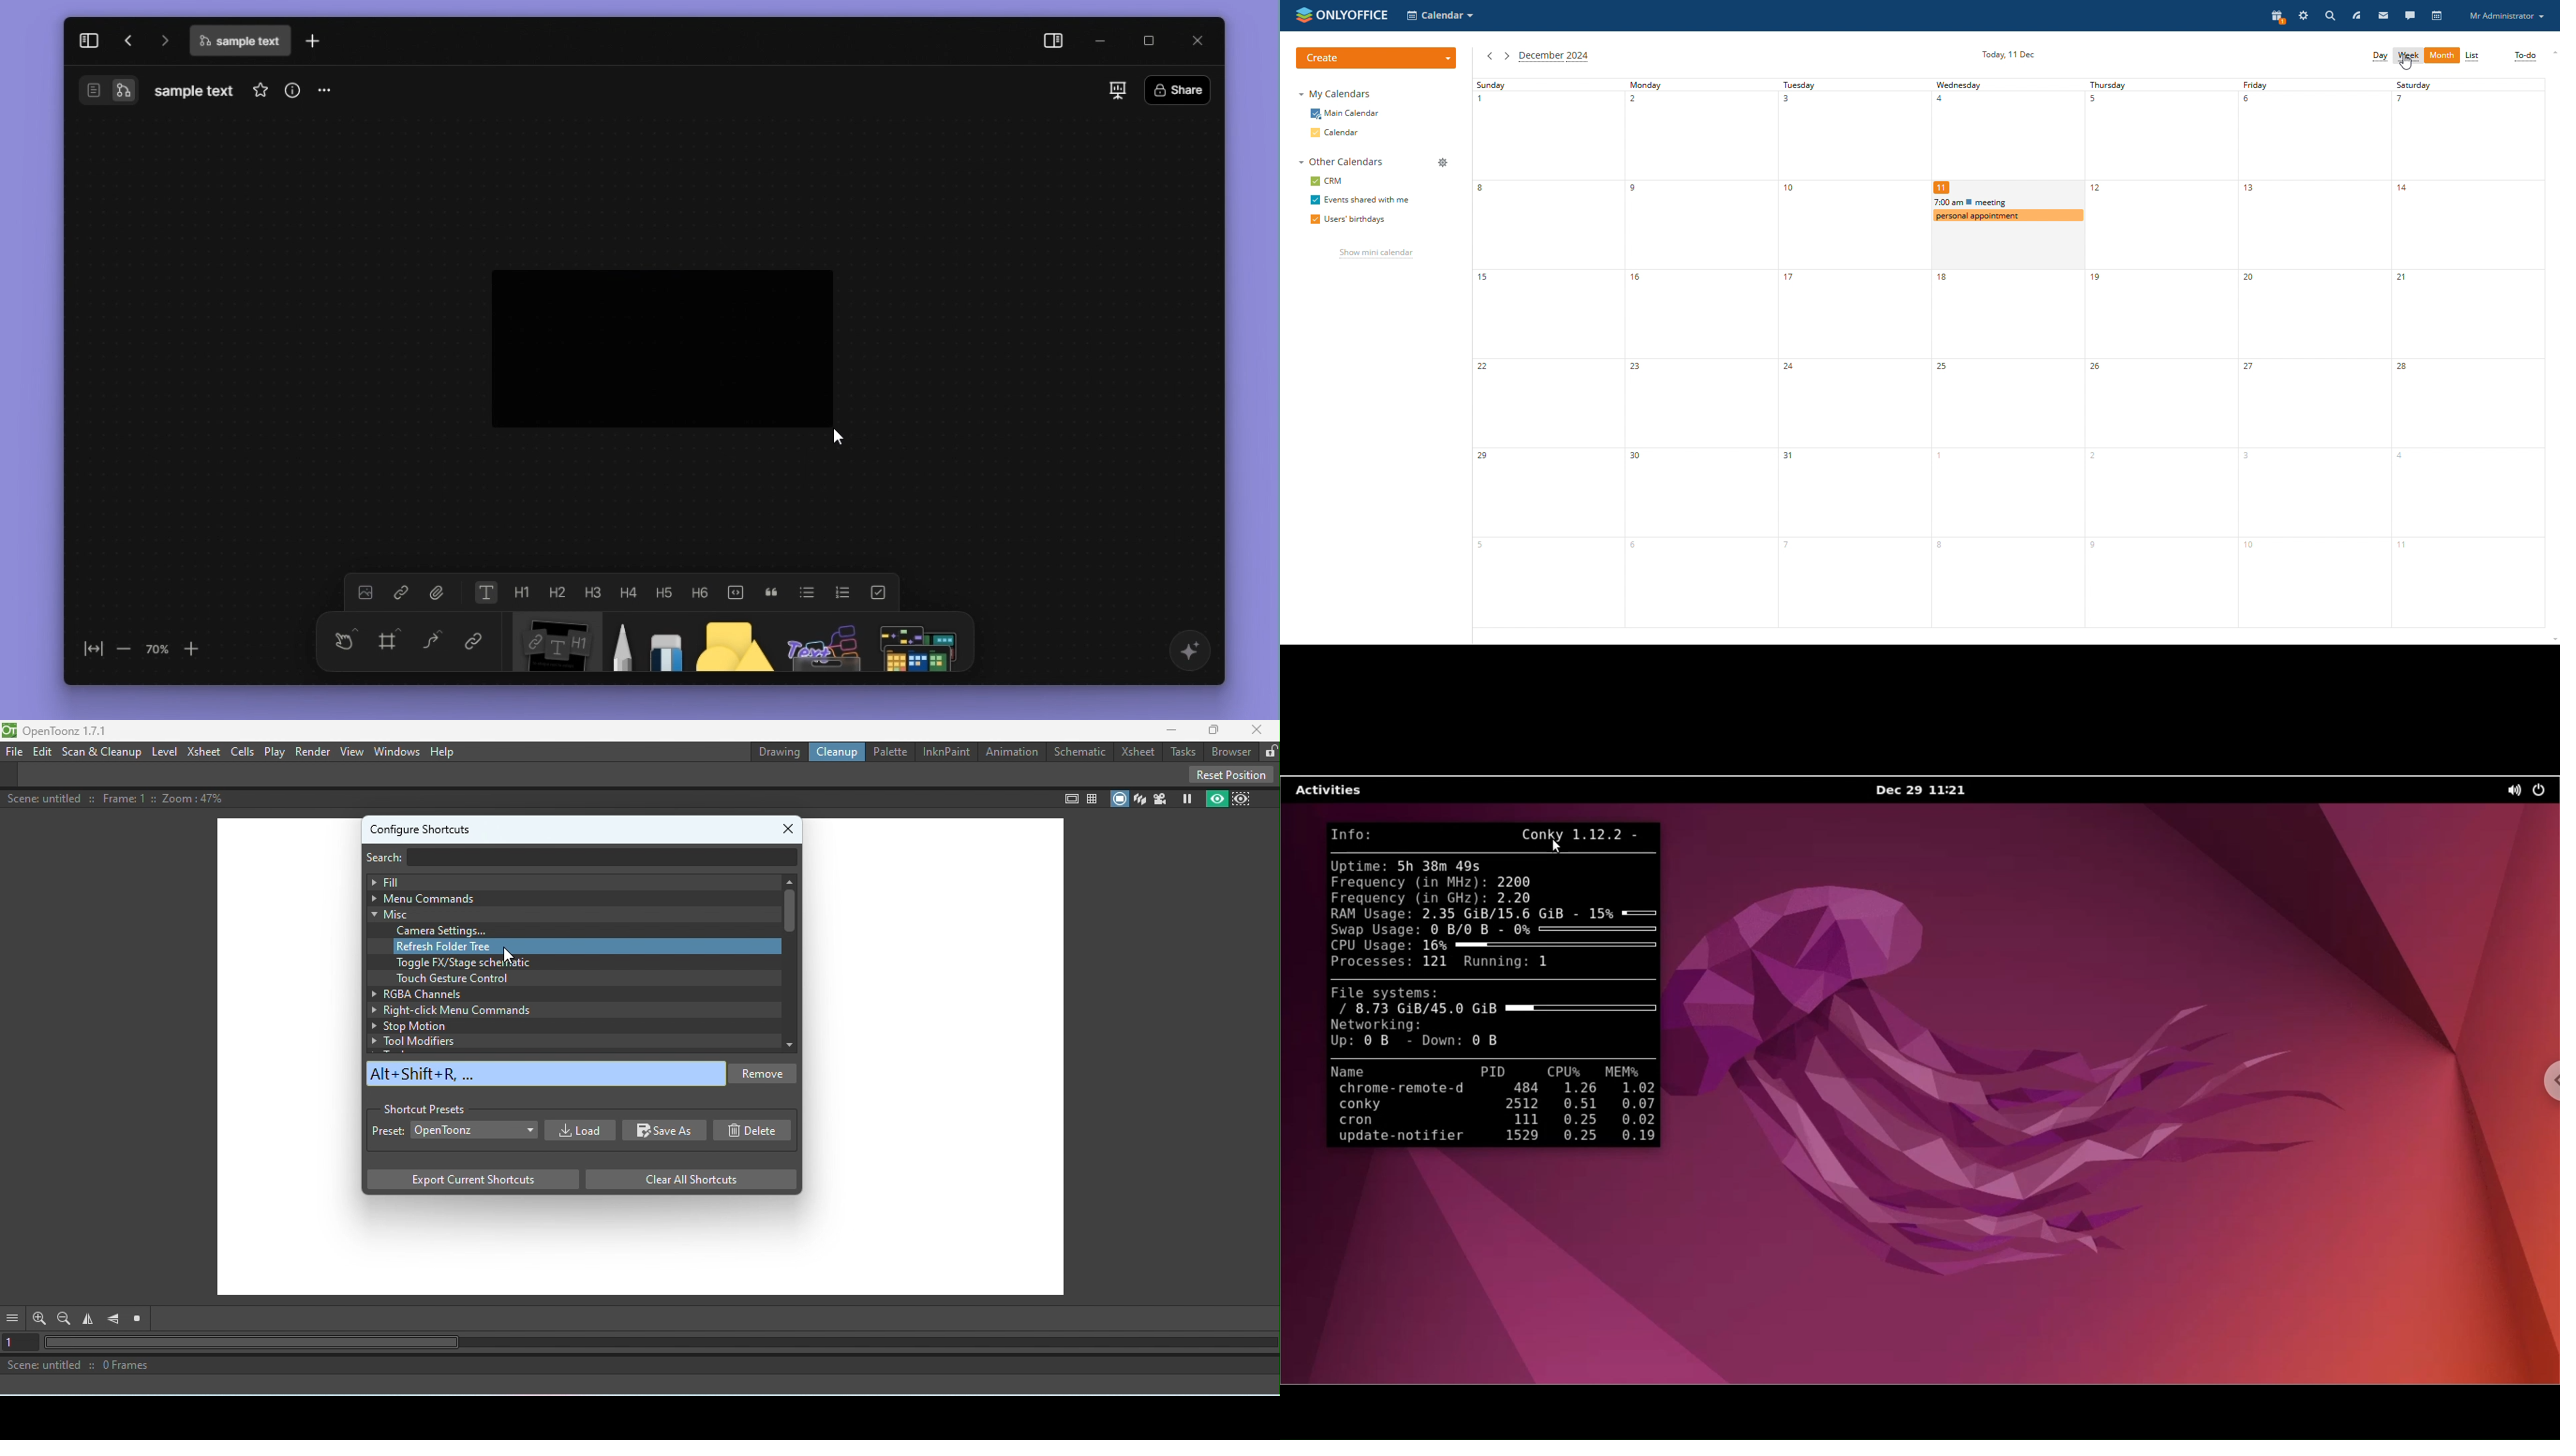 This screenshot has height=1456, width=2576. What do you see at coordinates (2469, 353) in the screenshot?
I see `saturday` at bounding box center [2469, 353].